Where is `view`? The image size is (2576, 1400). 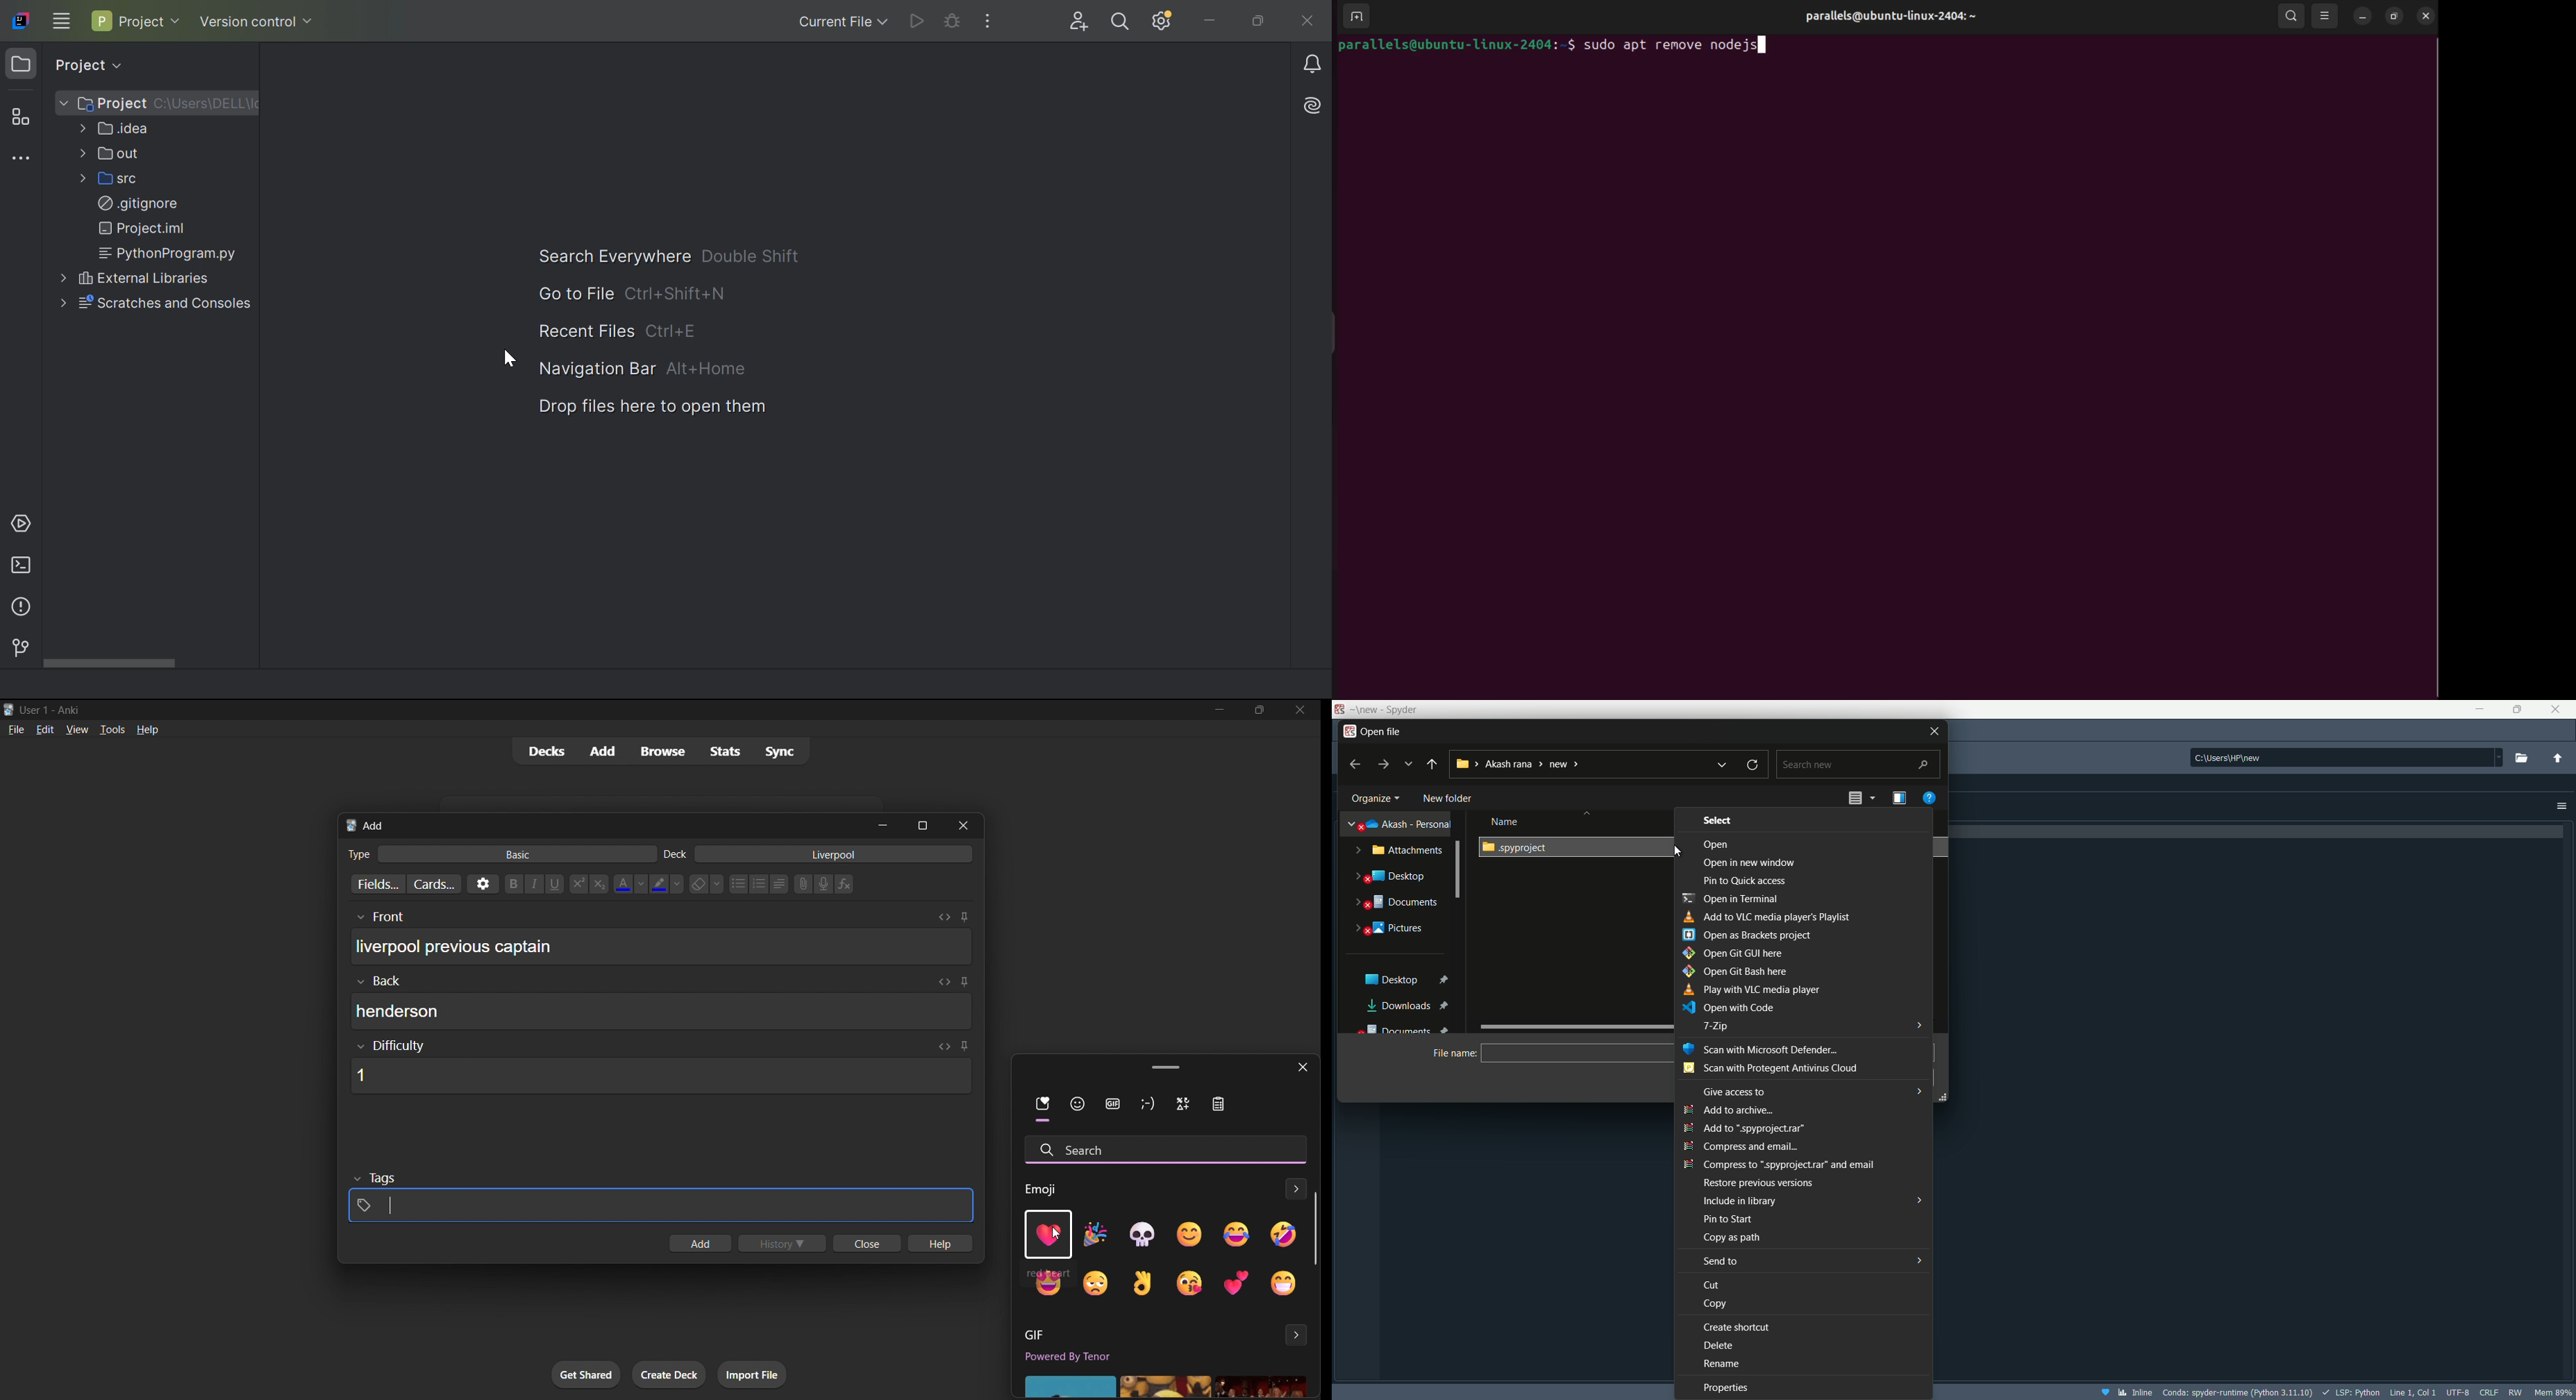
view is located at coordinates (76, 729).